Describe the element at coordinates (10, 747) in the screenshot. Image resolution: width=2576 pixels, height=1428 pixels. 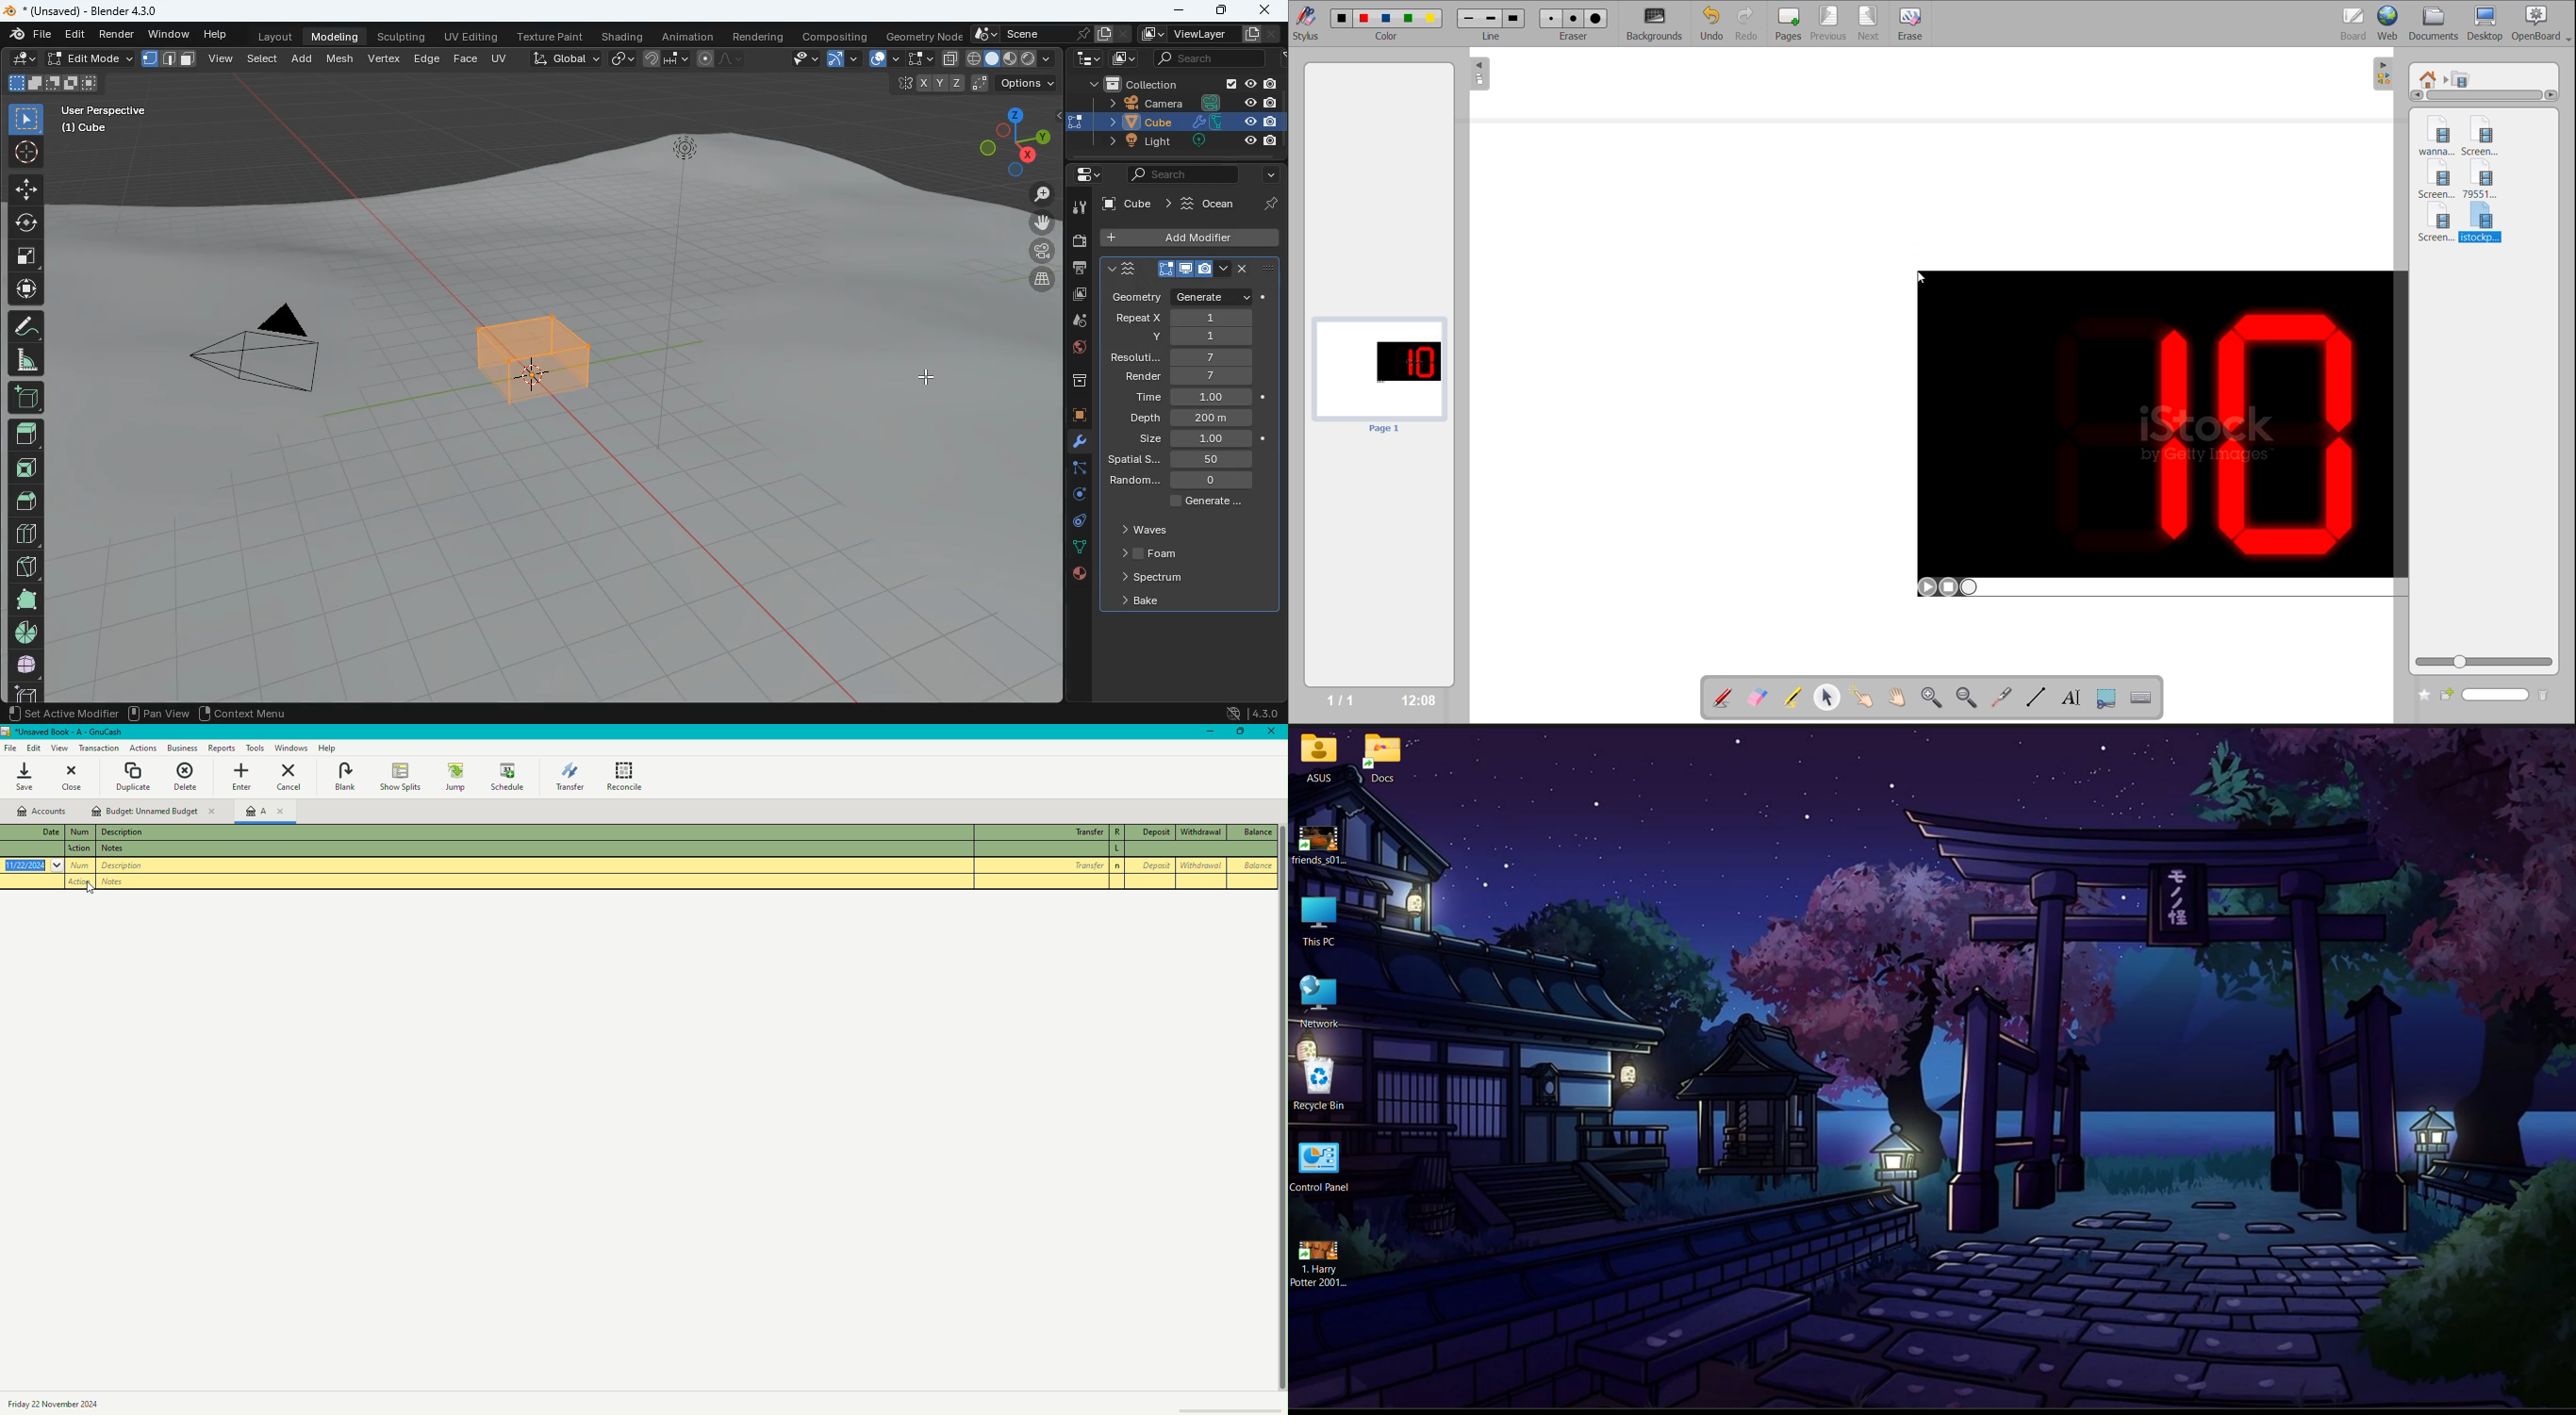
I see `File` at that location.